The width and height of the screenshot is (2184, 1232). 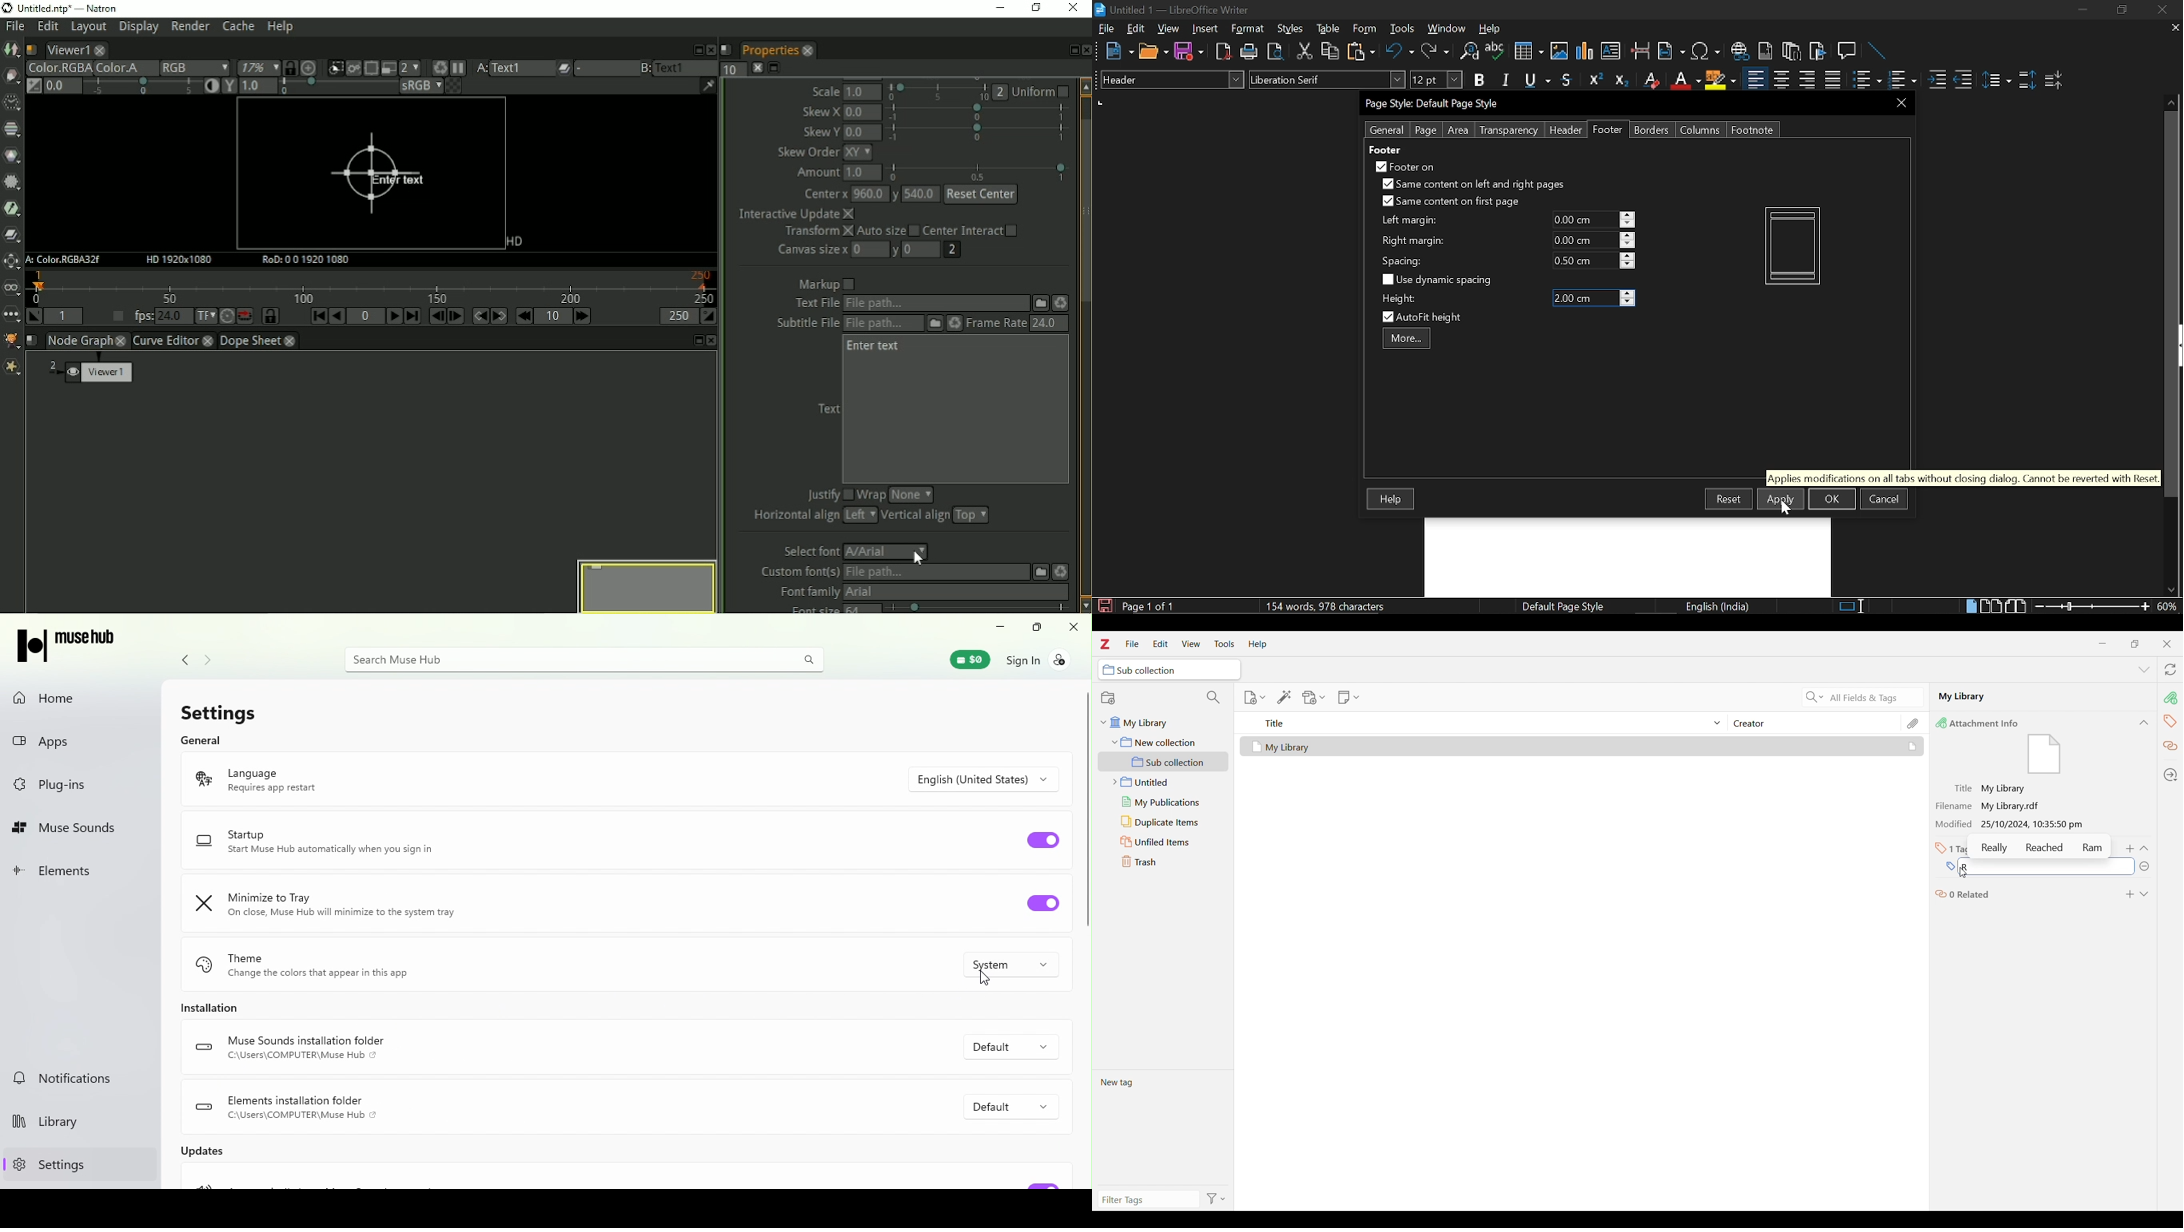 What do you see at coordinates (1950, 867) in the screenshot?
I see `Type in name of new tag` at bounding box center [1950, 867].